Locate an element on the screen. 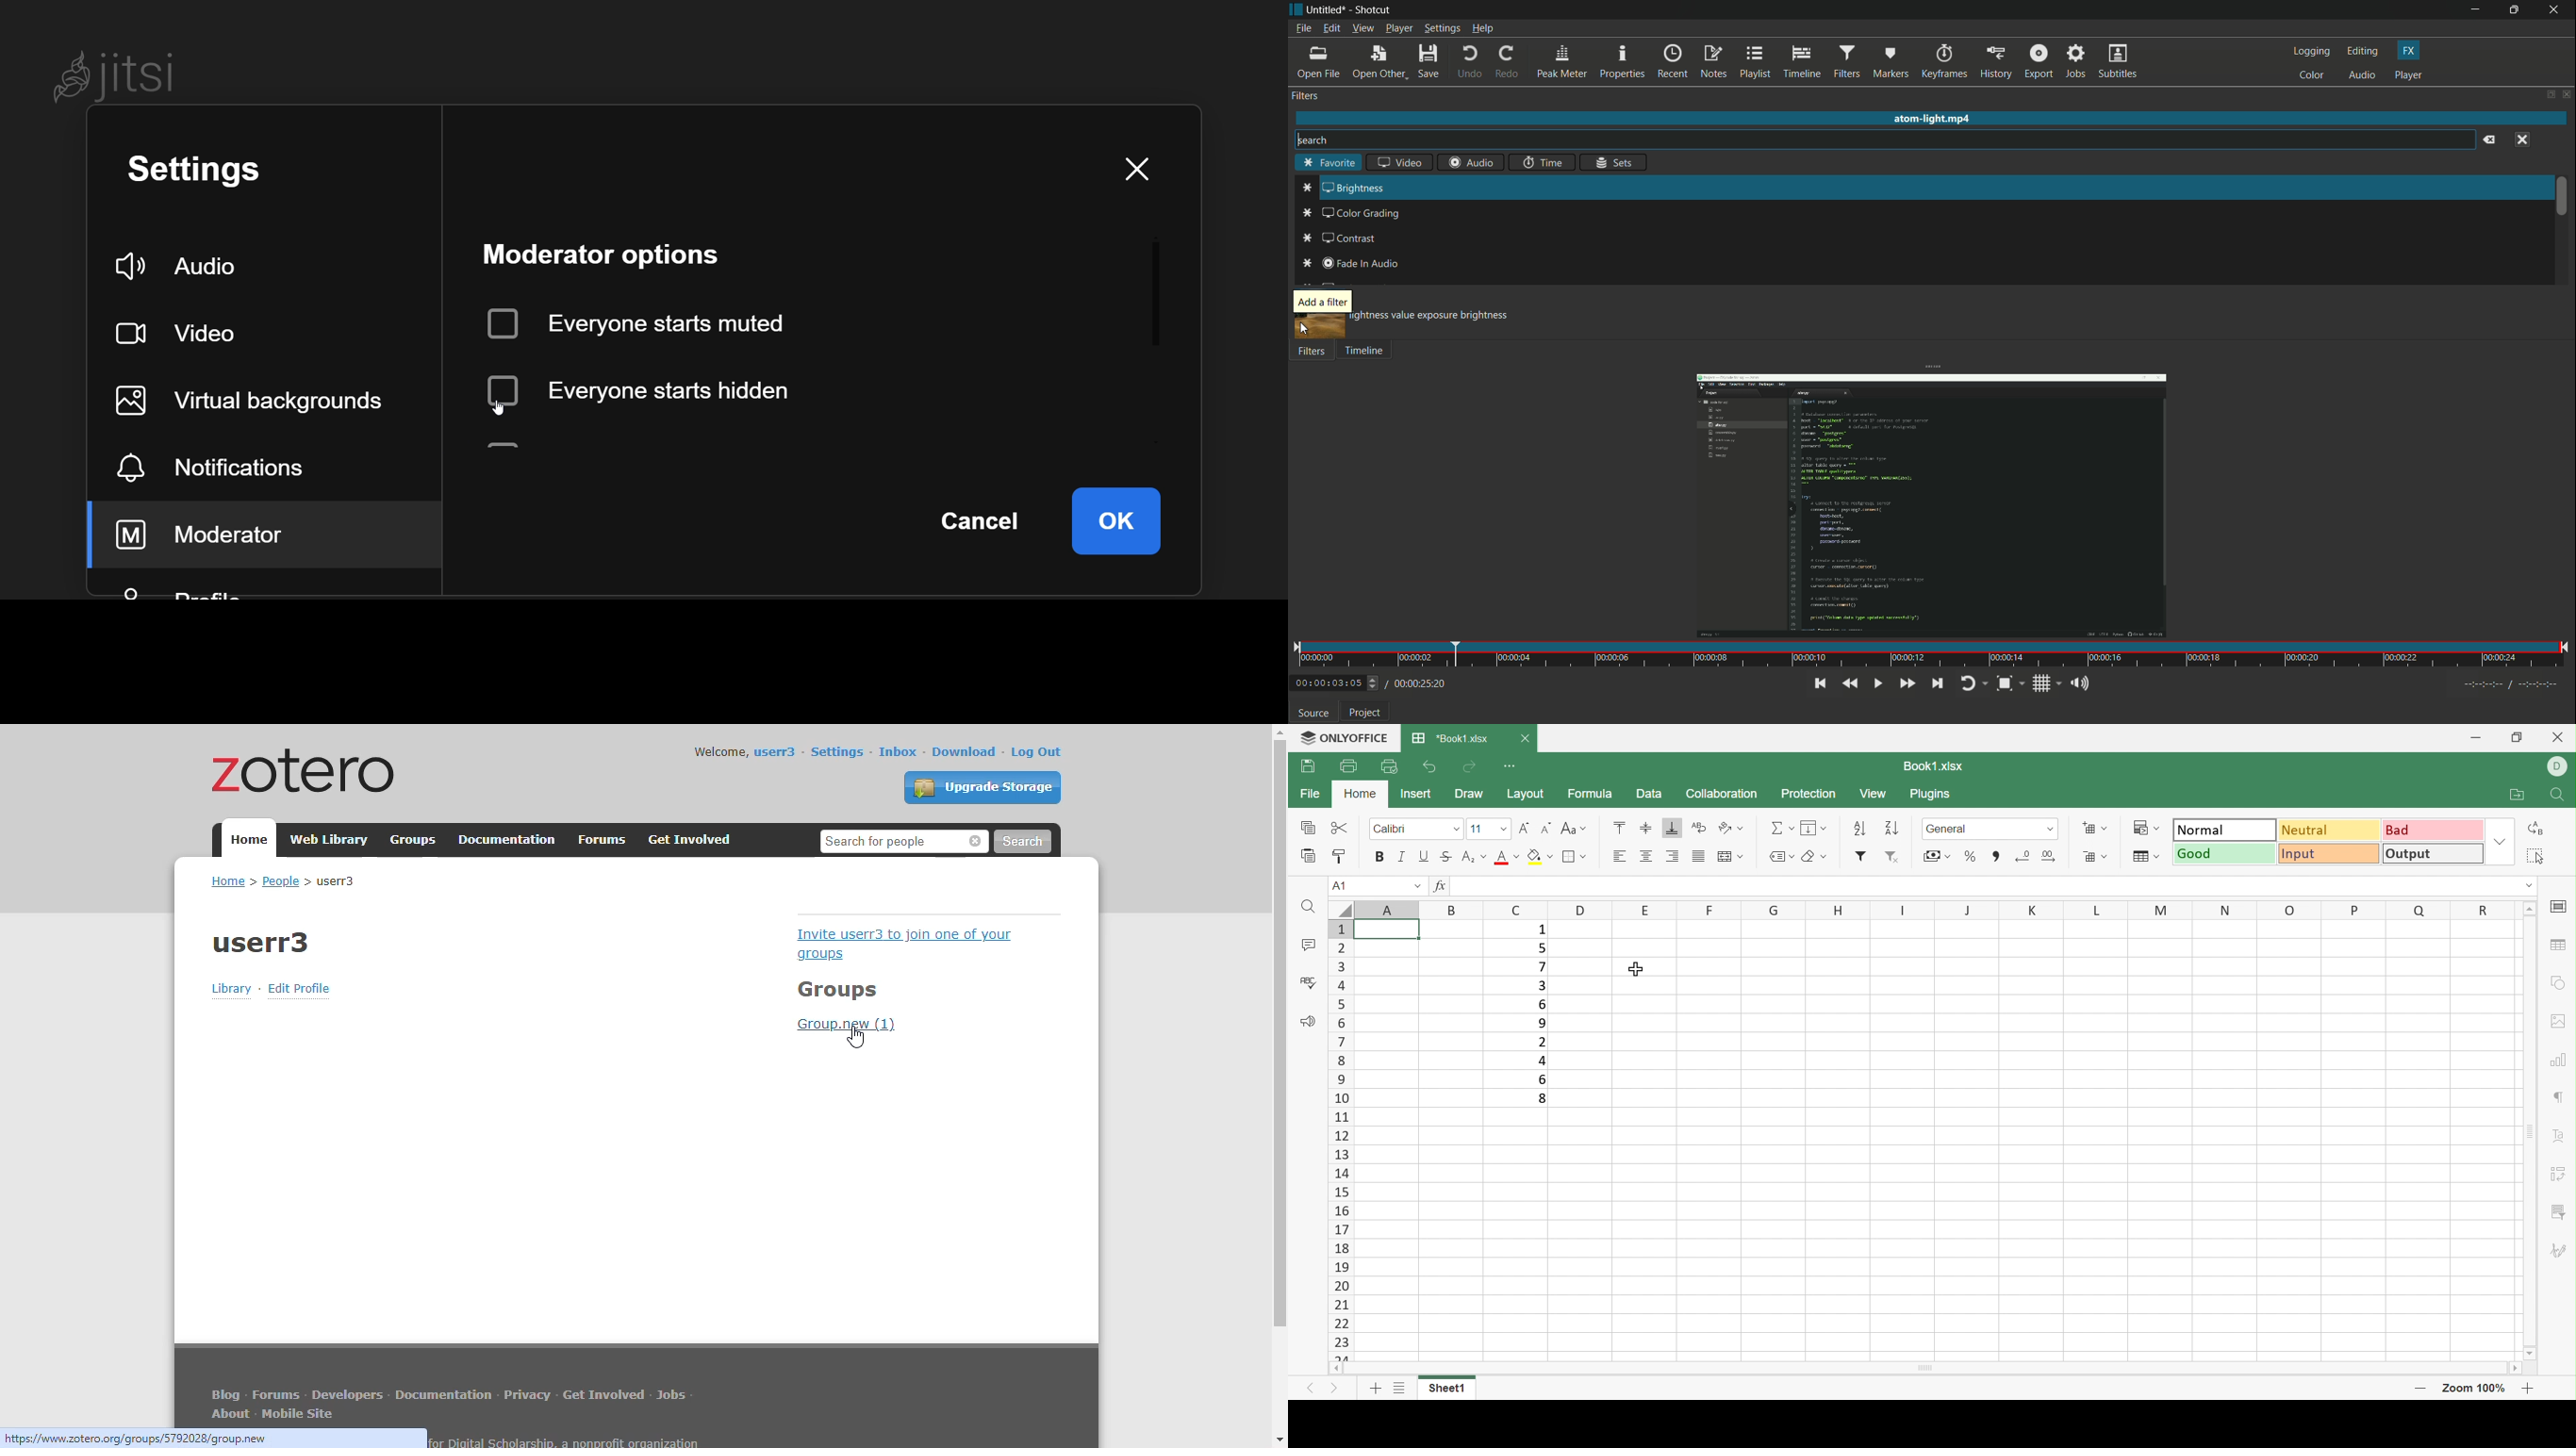 This screenshot has width=2576, height=1456. moderator option is located at coordinates (612, 252).